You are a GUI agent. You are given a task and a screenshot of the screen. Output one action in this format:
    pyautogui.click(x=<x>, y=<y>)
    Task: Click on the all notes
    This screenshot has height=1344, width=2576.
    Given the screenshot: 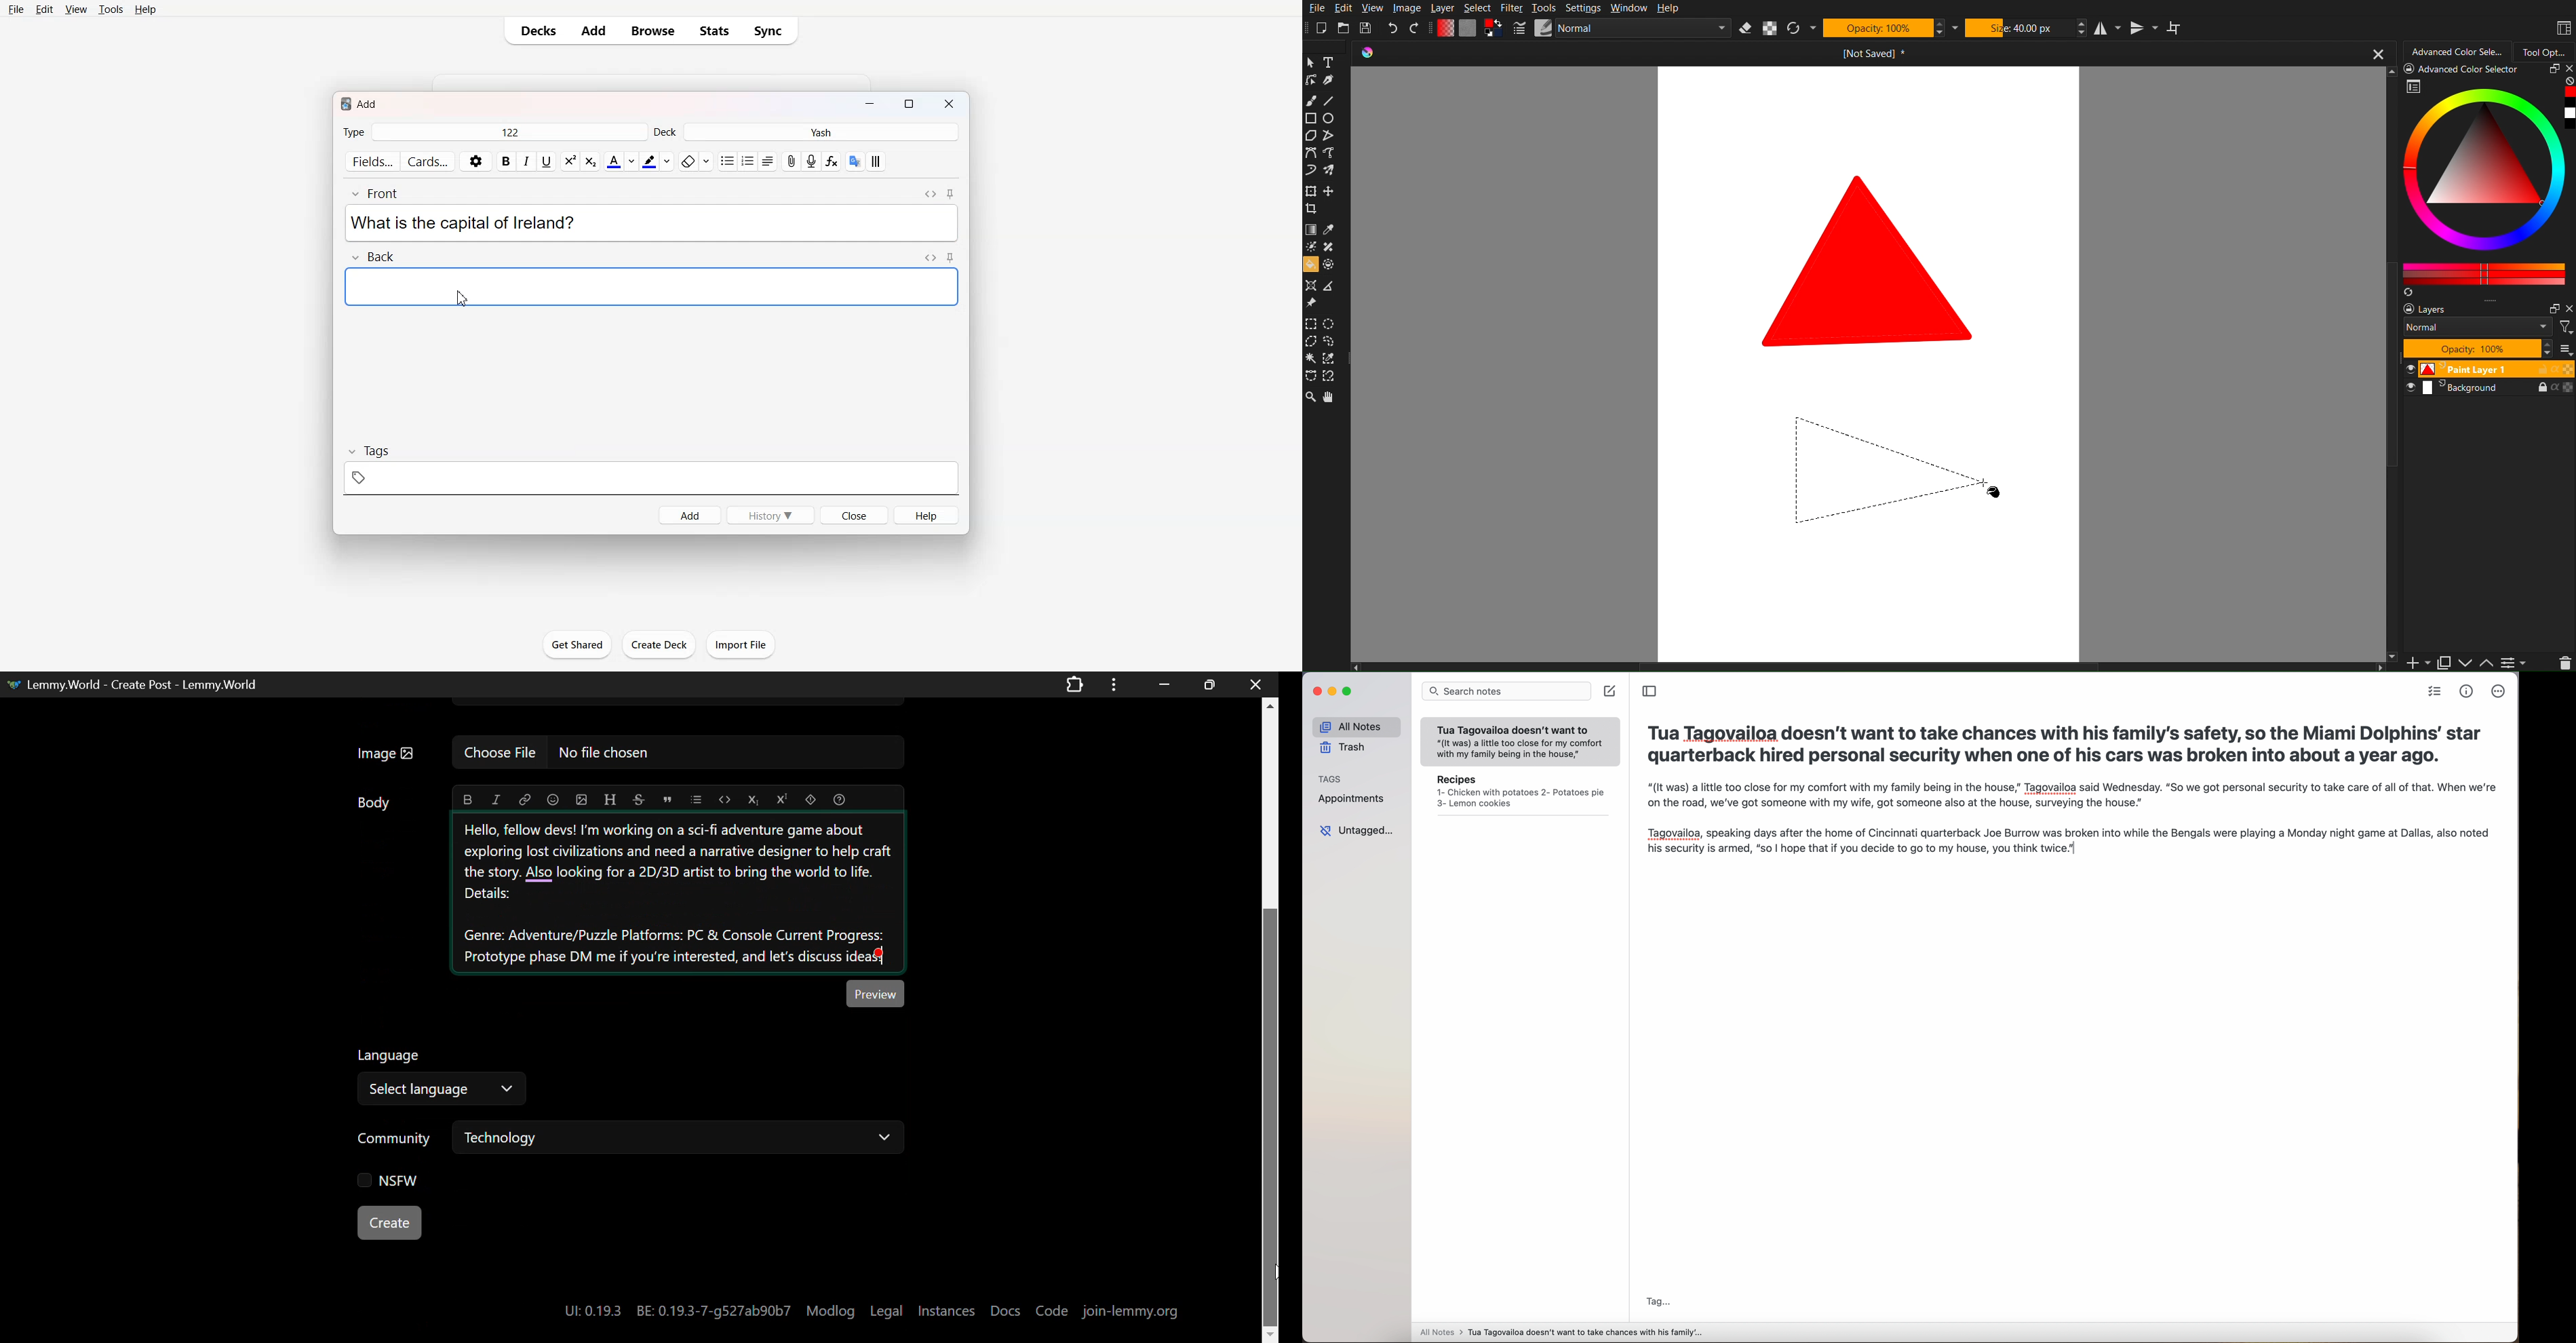 What is the action you would take?
    pyautogui.click(x=1354, y=726)
    